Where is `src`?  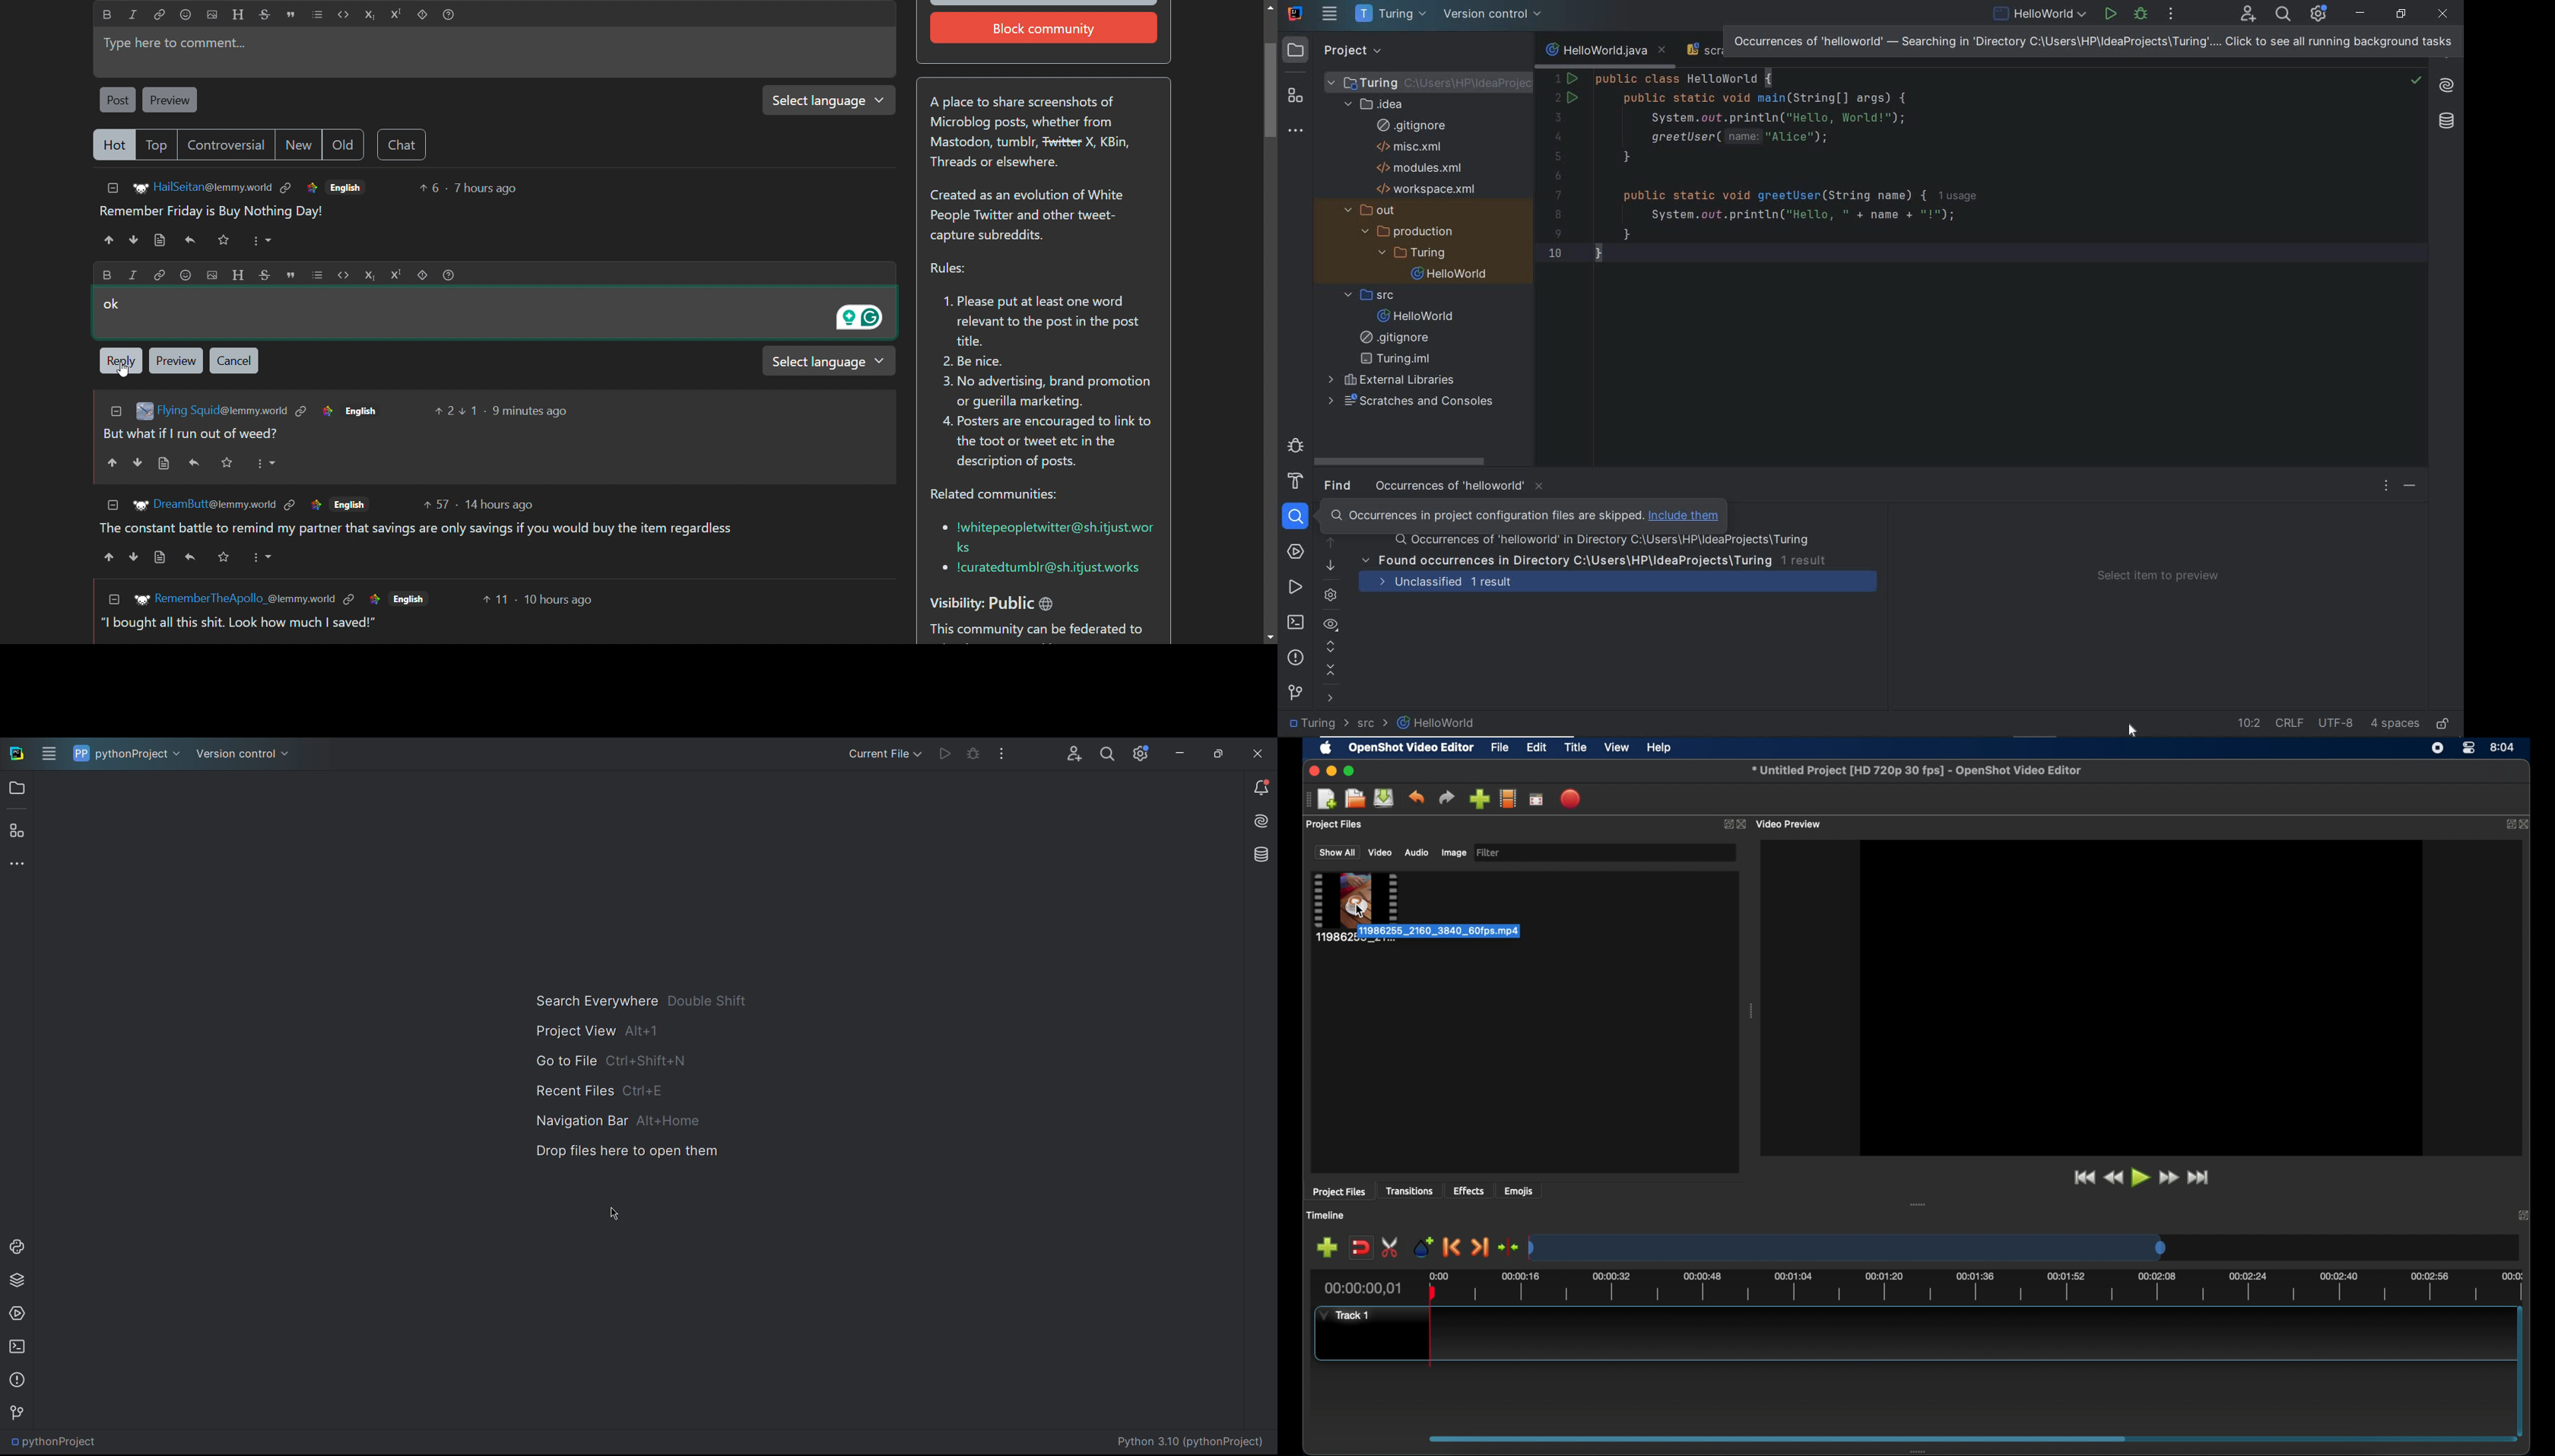
src is located at coordinates (1374, 294).